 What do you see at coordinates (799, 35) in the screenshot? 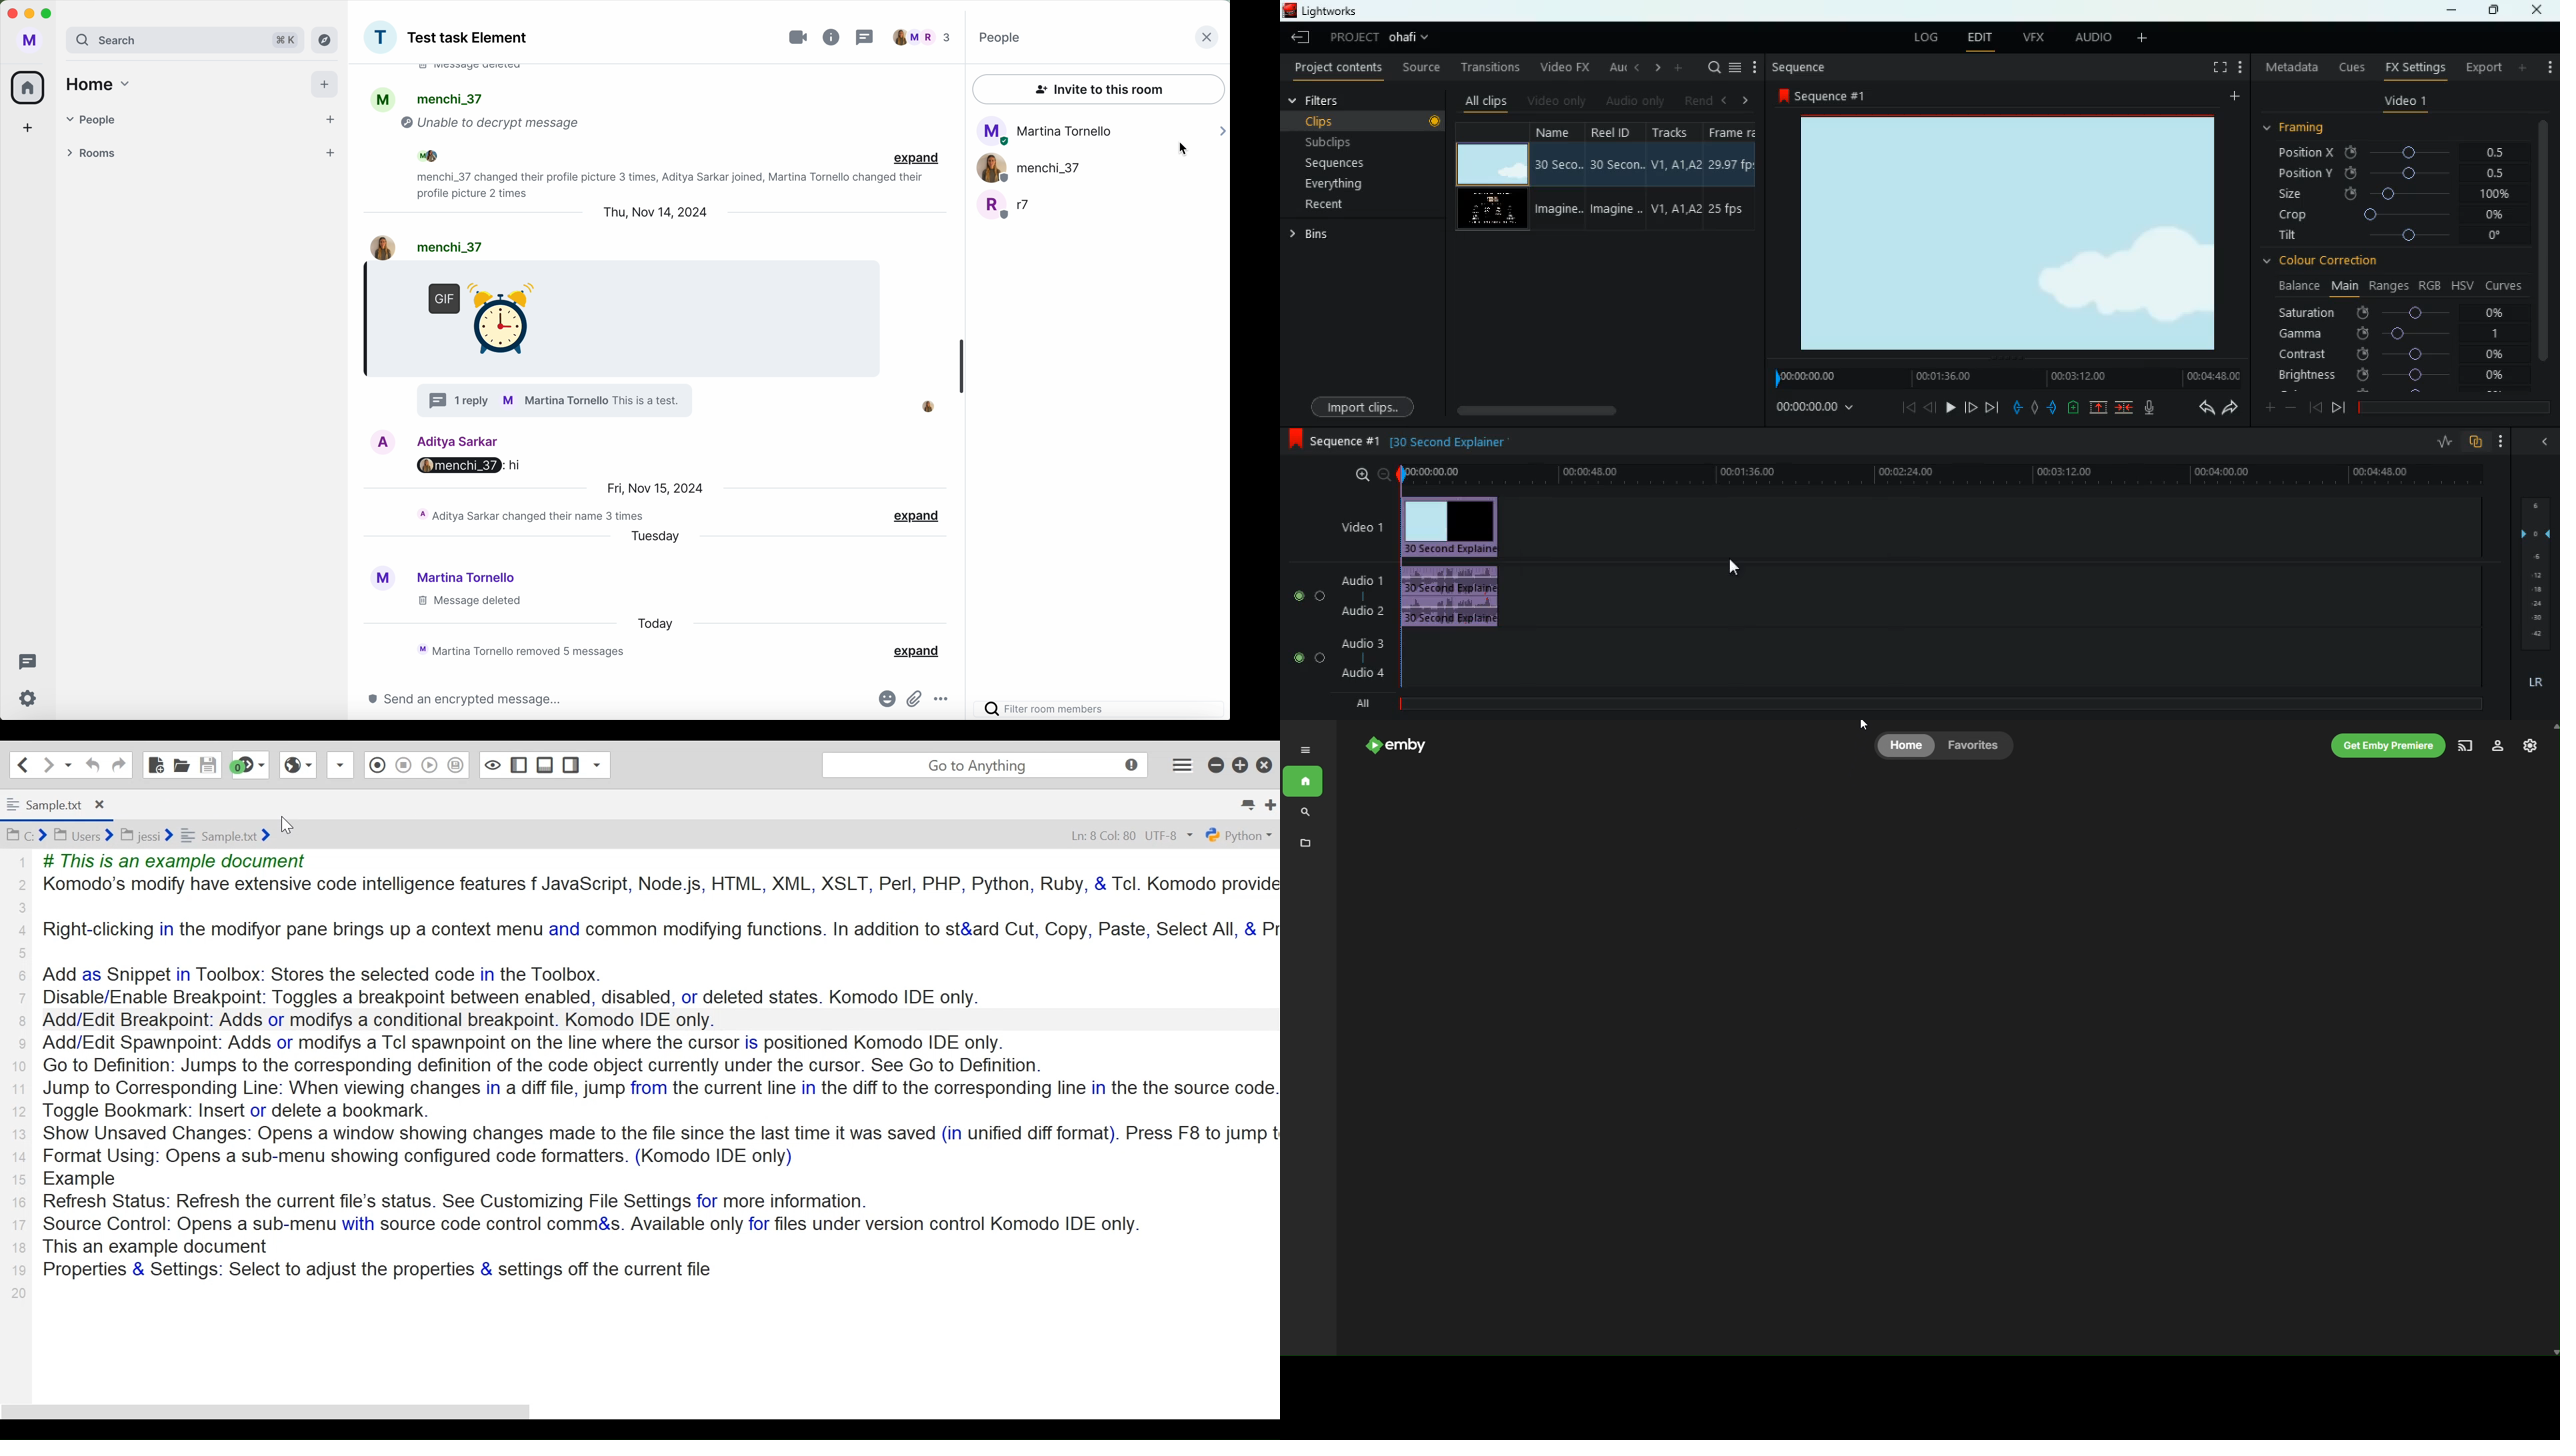
I see `video call` at bounding box center [799, 35].